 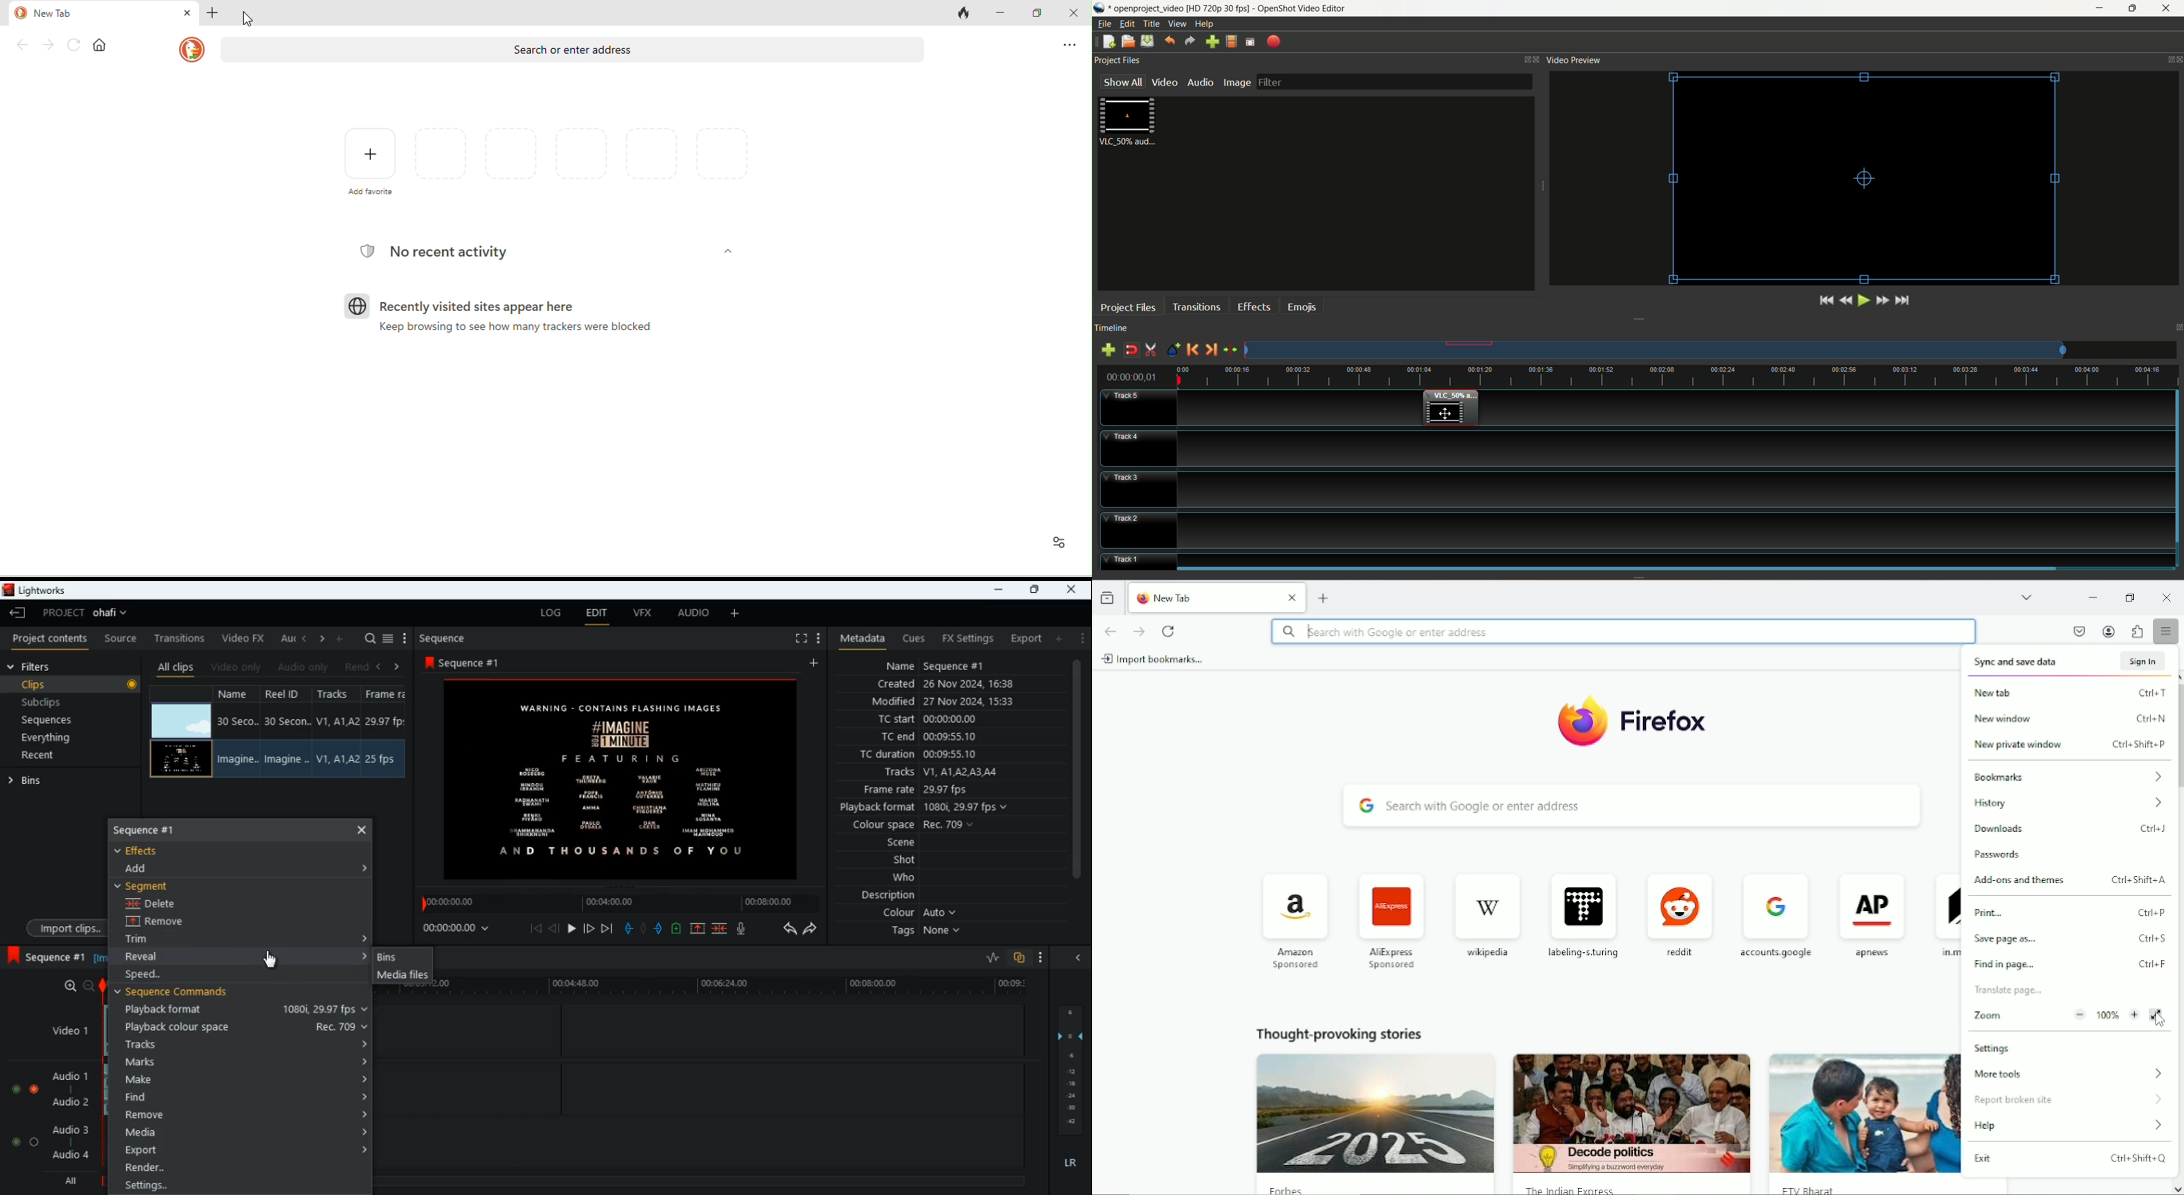 What do you see at coordinates (1073, 14) in the screenshot?
I see `close` at bounding box center [1073, 14].